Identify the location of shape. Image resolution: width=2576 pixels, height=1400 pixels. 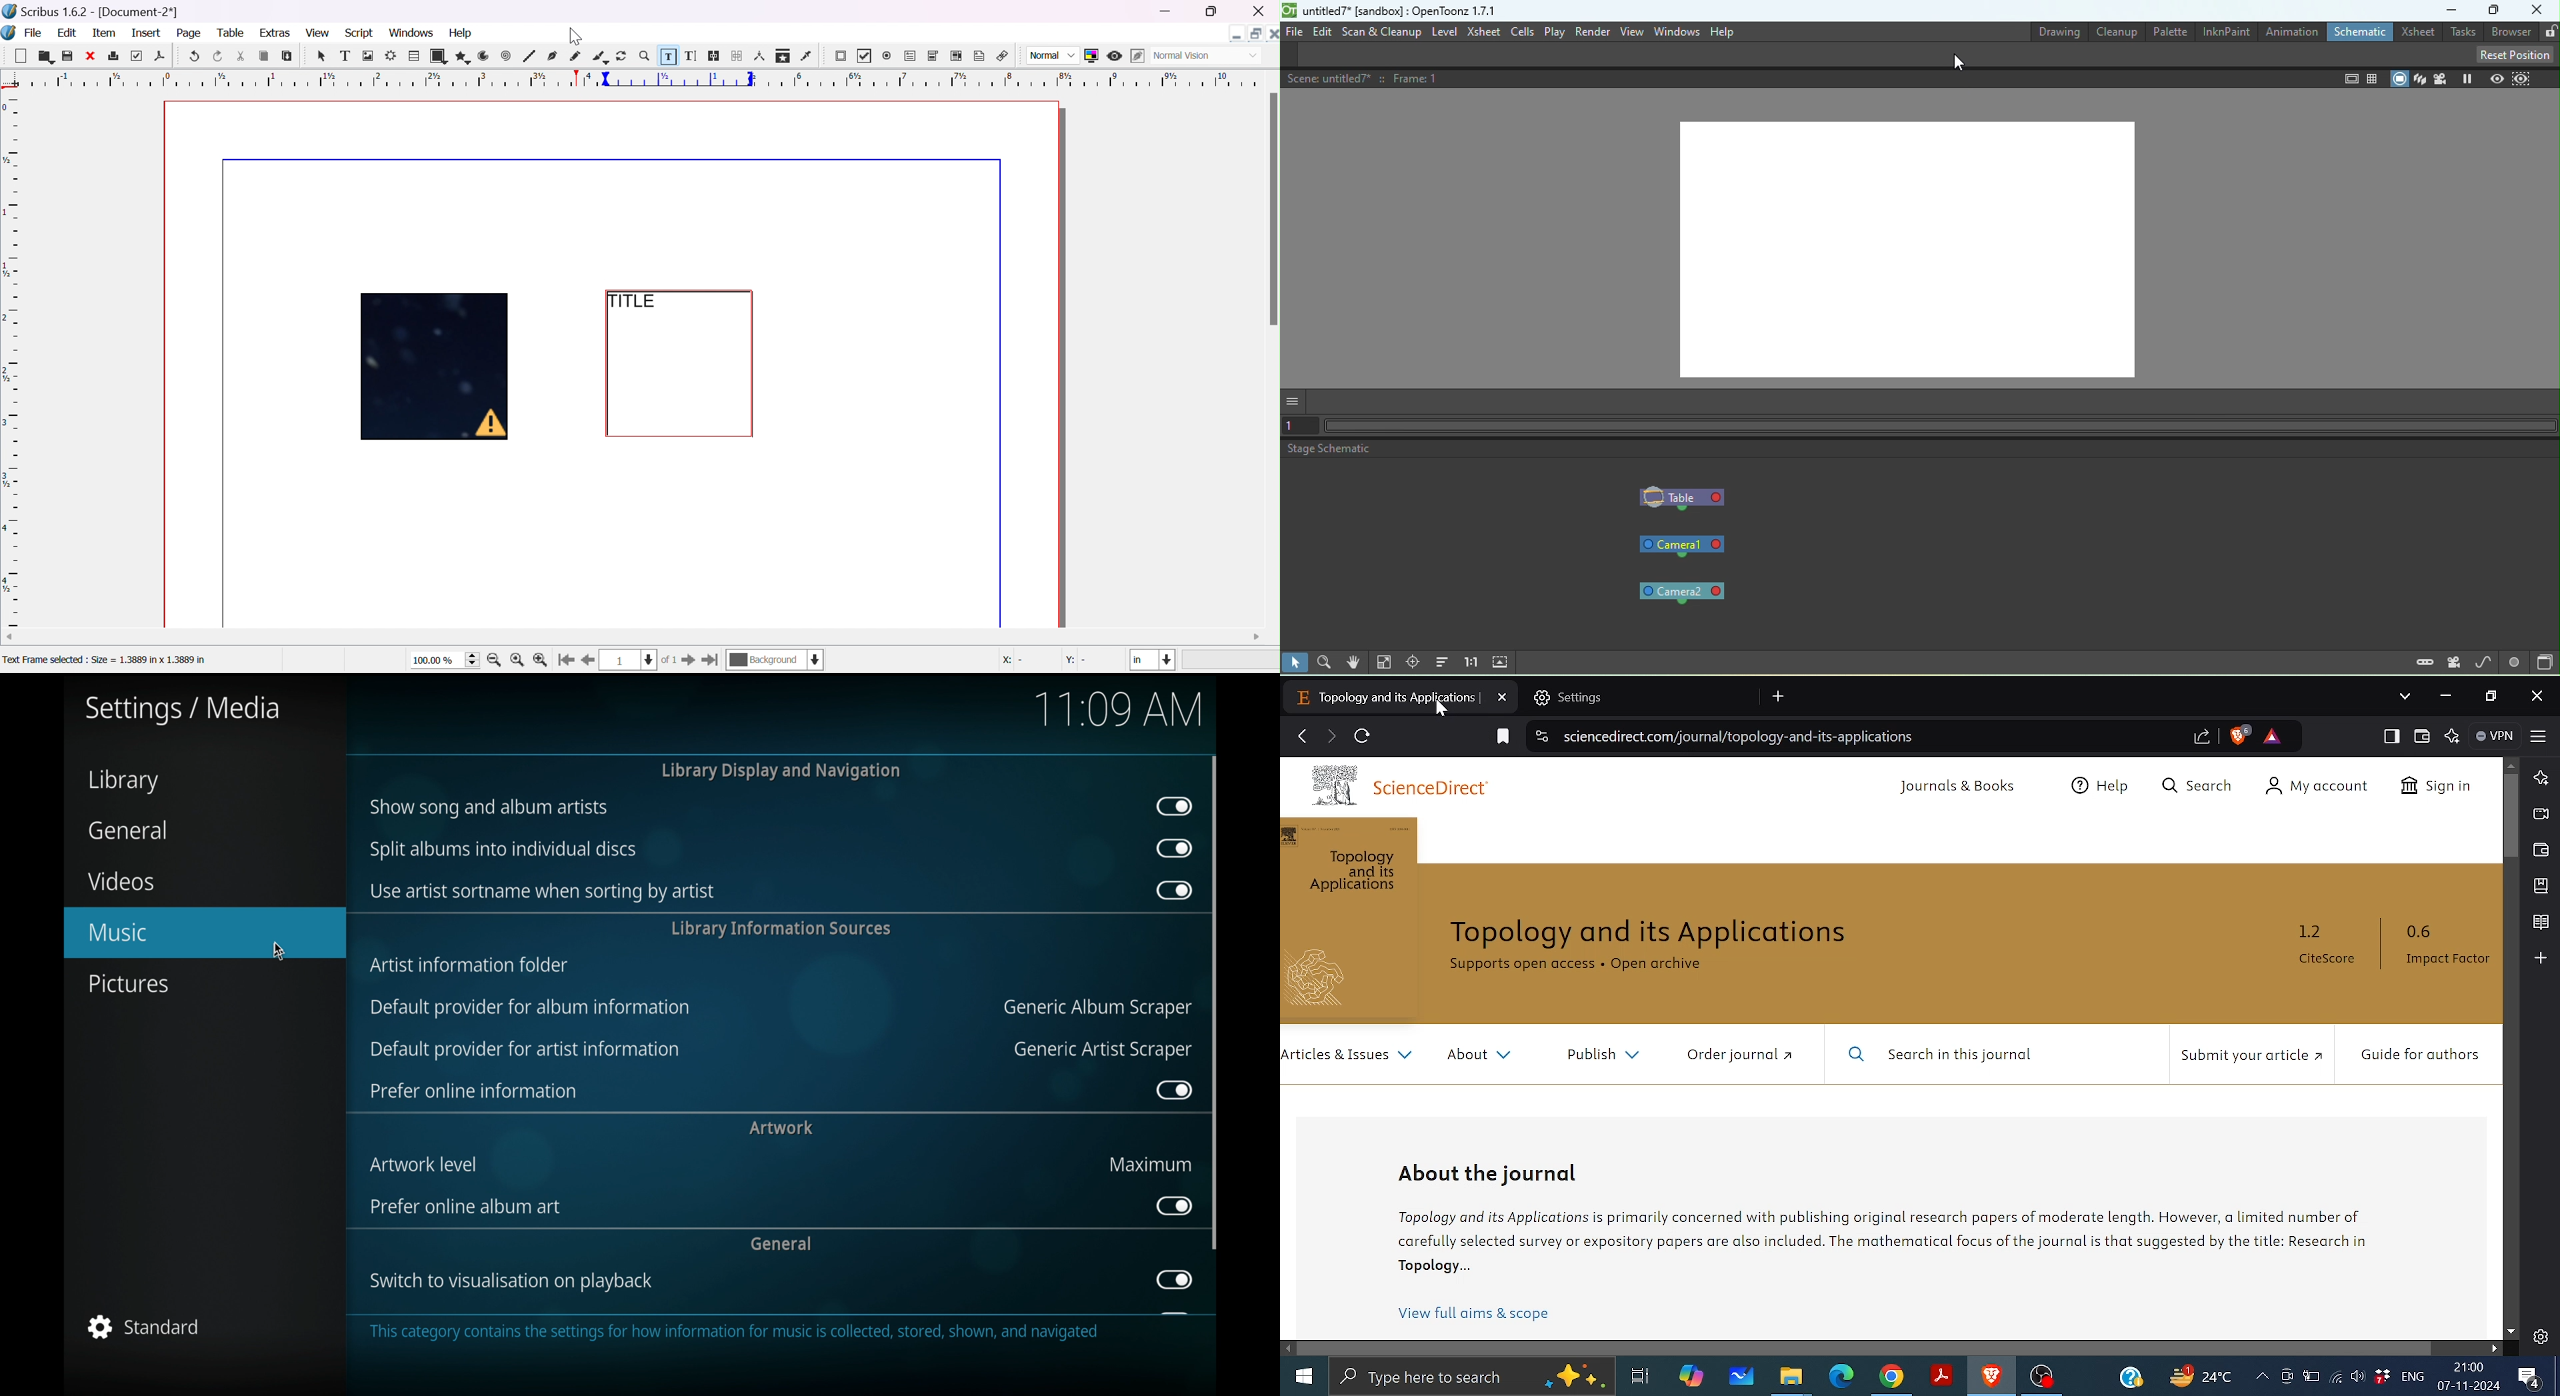
(438, 56).